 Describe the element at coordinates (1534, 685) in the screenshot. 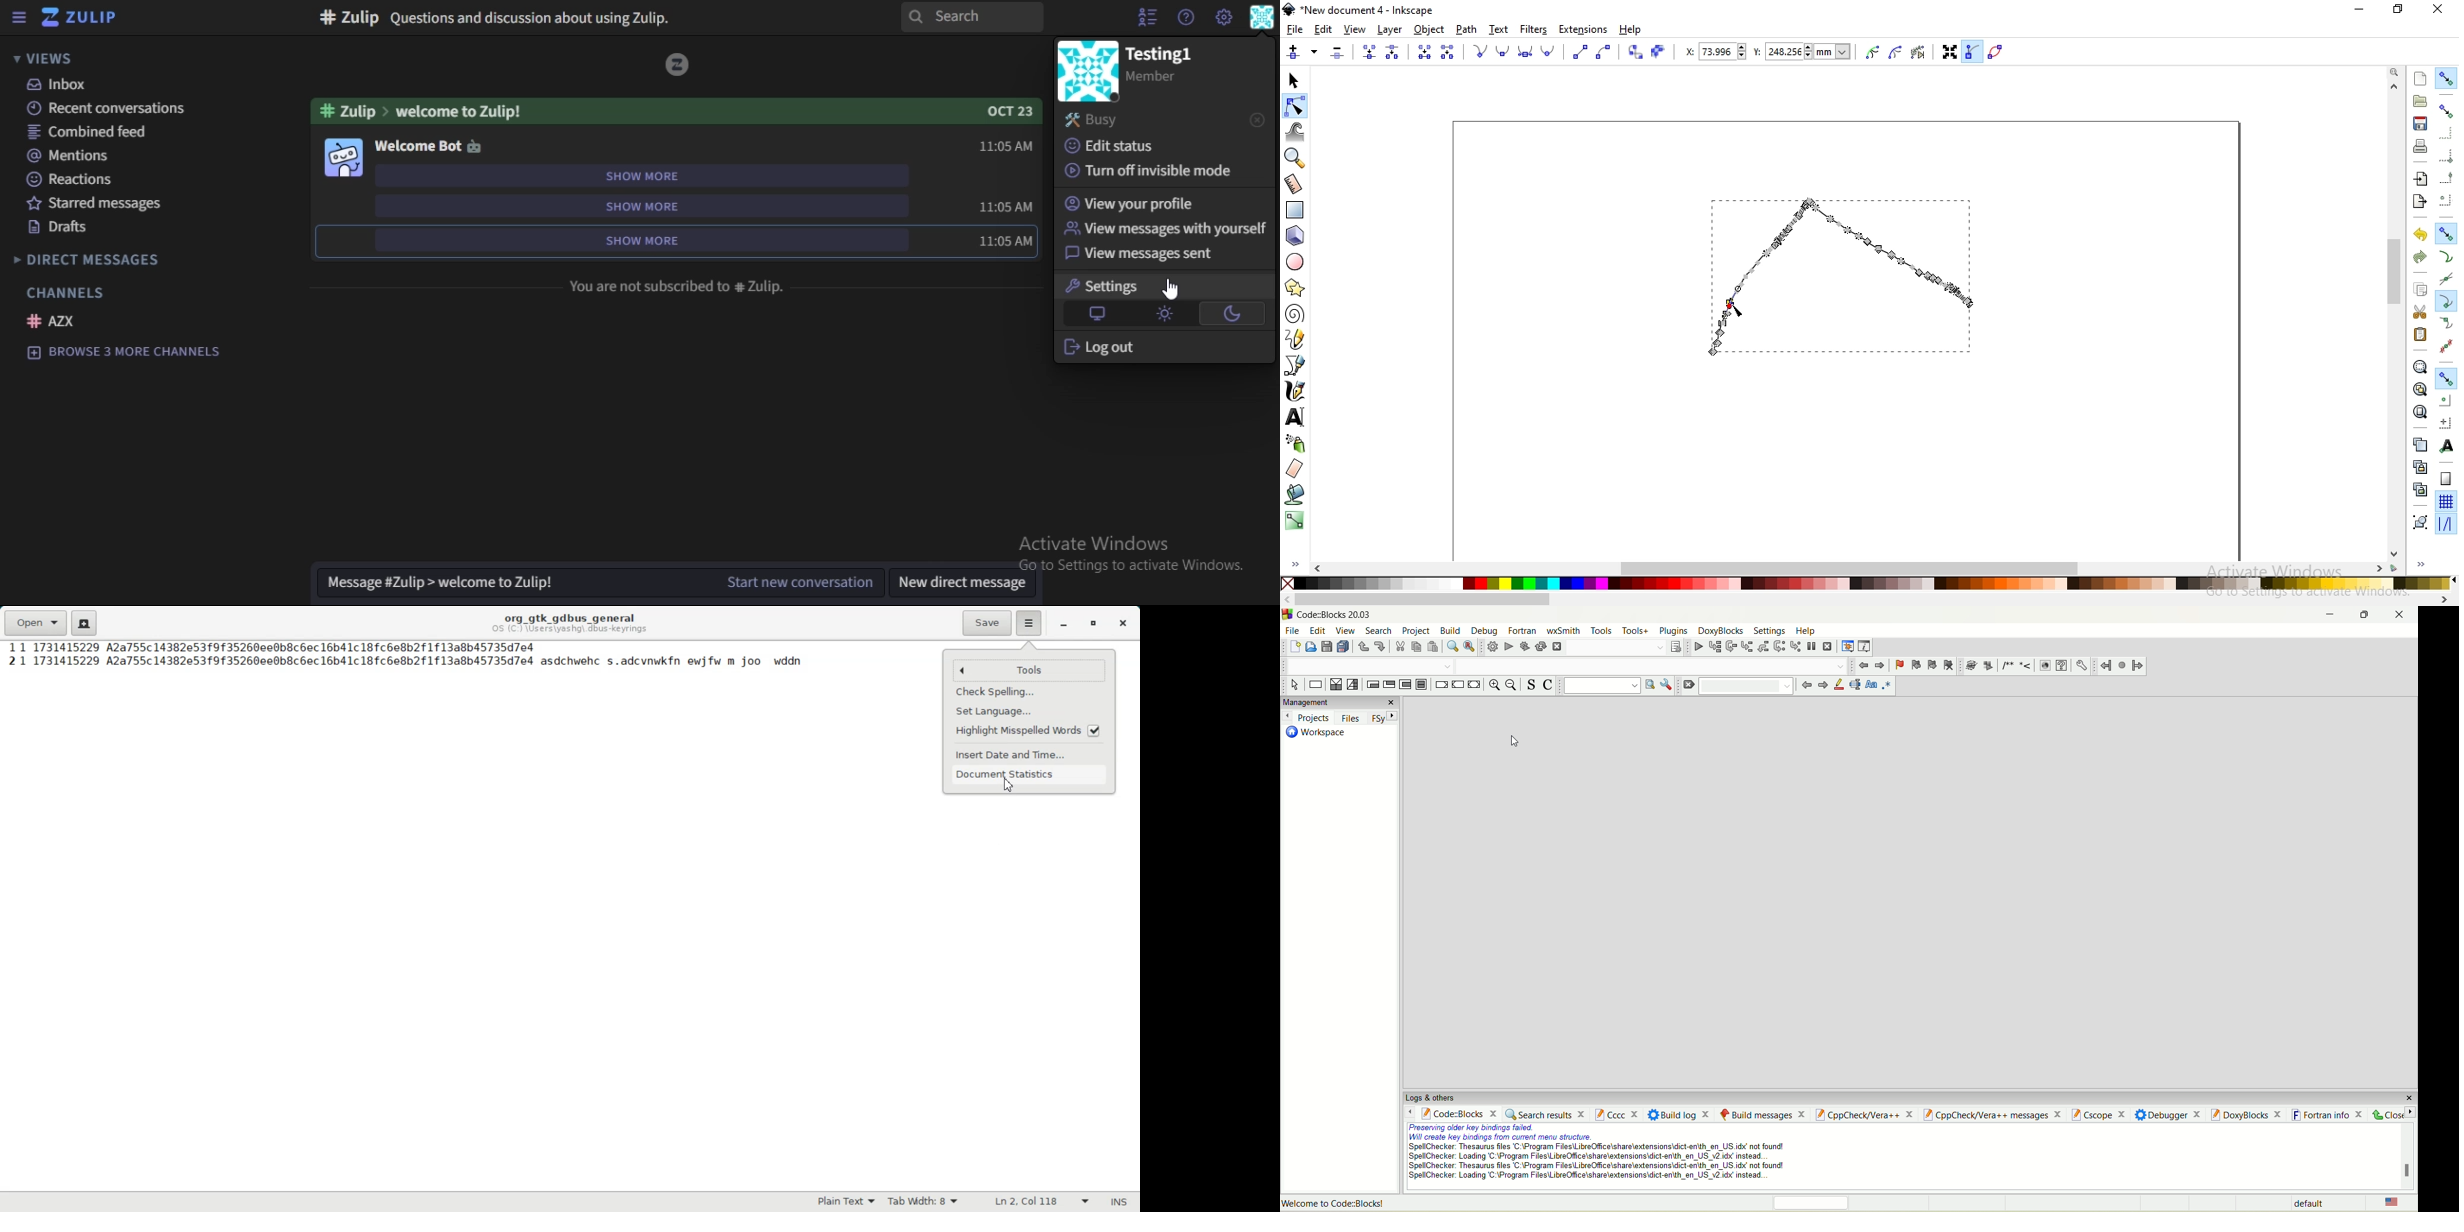

I see `toggle search` at that location.